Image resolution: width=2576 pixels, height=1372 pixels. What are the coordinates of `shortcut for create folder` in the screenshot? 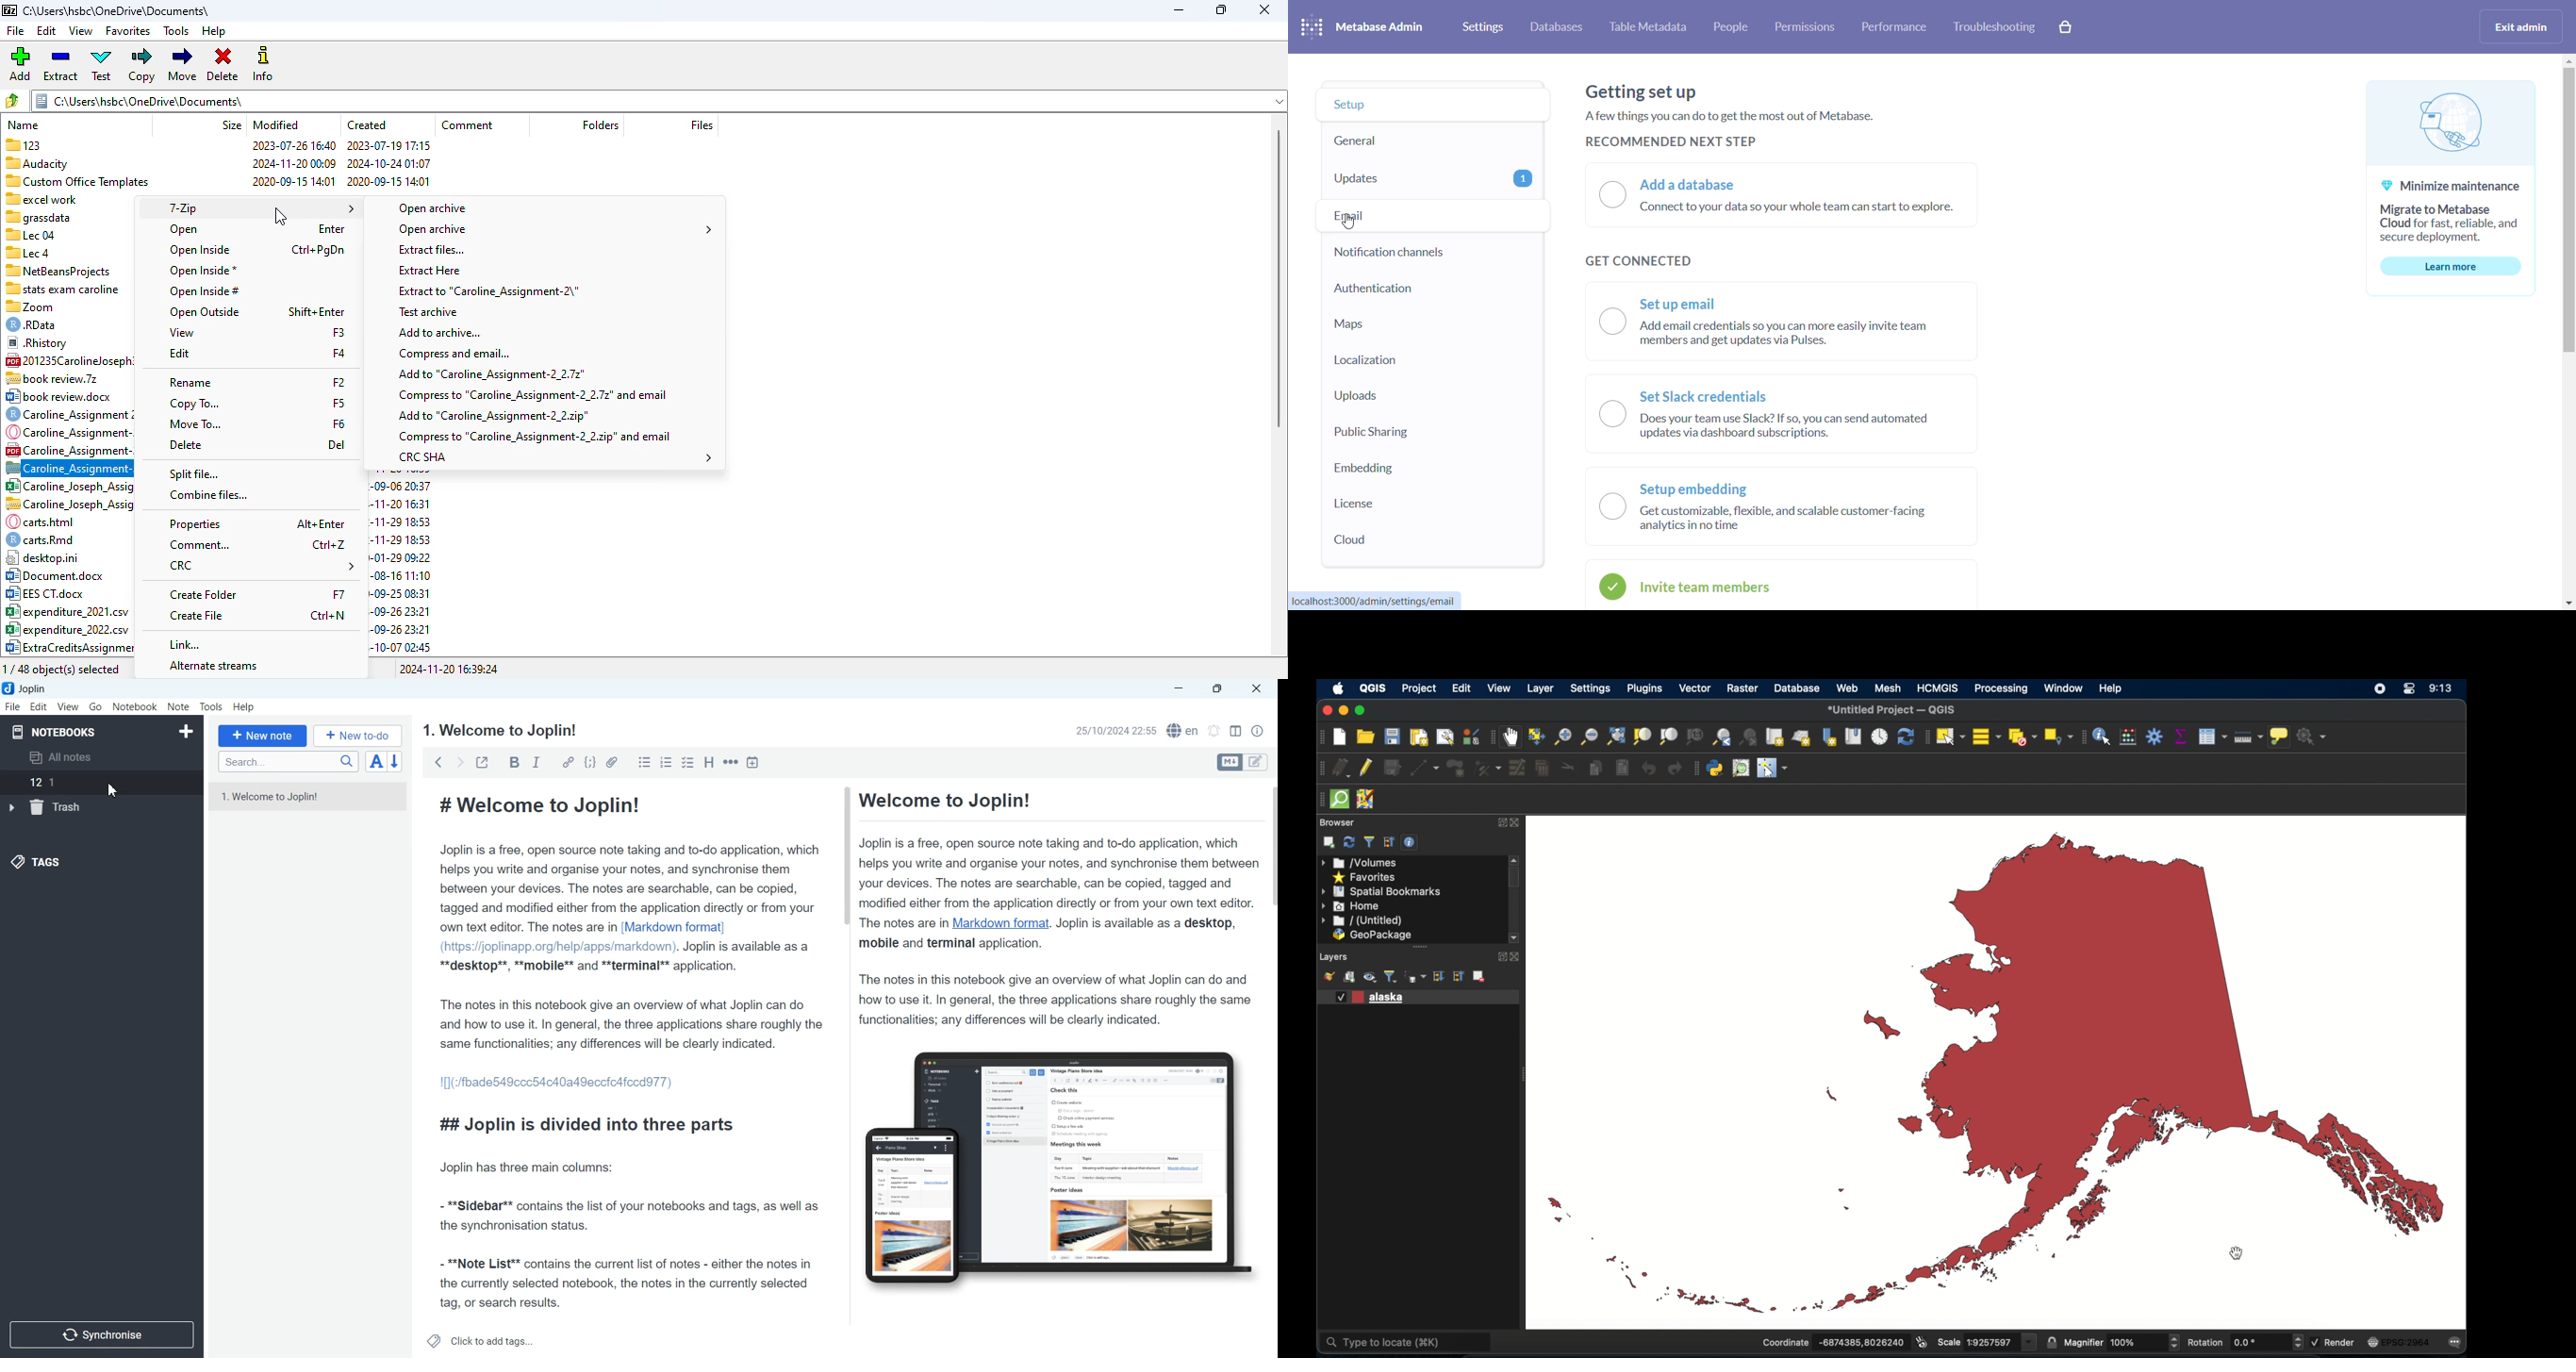 It's located at (338, 593).